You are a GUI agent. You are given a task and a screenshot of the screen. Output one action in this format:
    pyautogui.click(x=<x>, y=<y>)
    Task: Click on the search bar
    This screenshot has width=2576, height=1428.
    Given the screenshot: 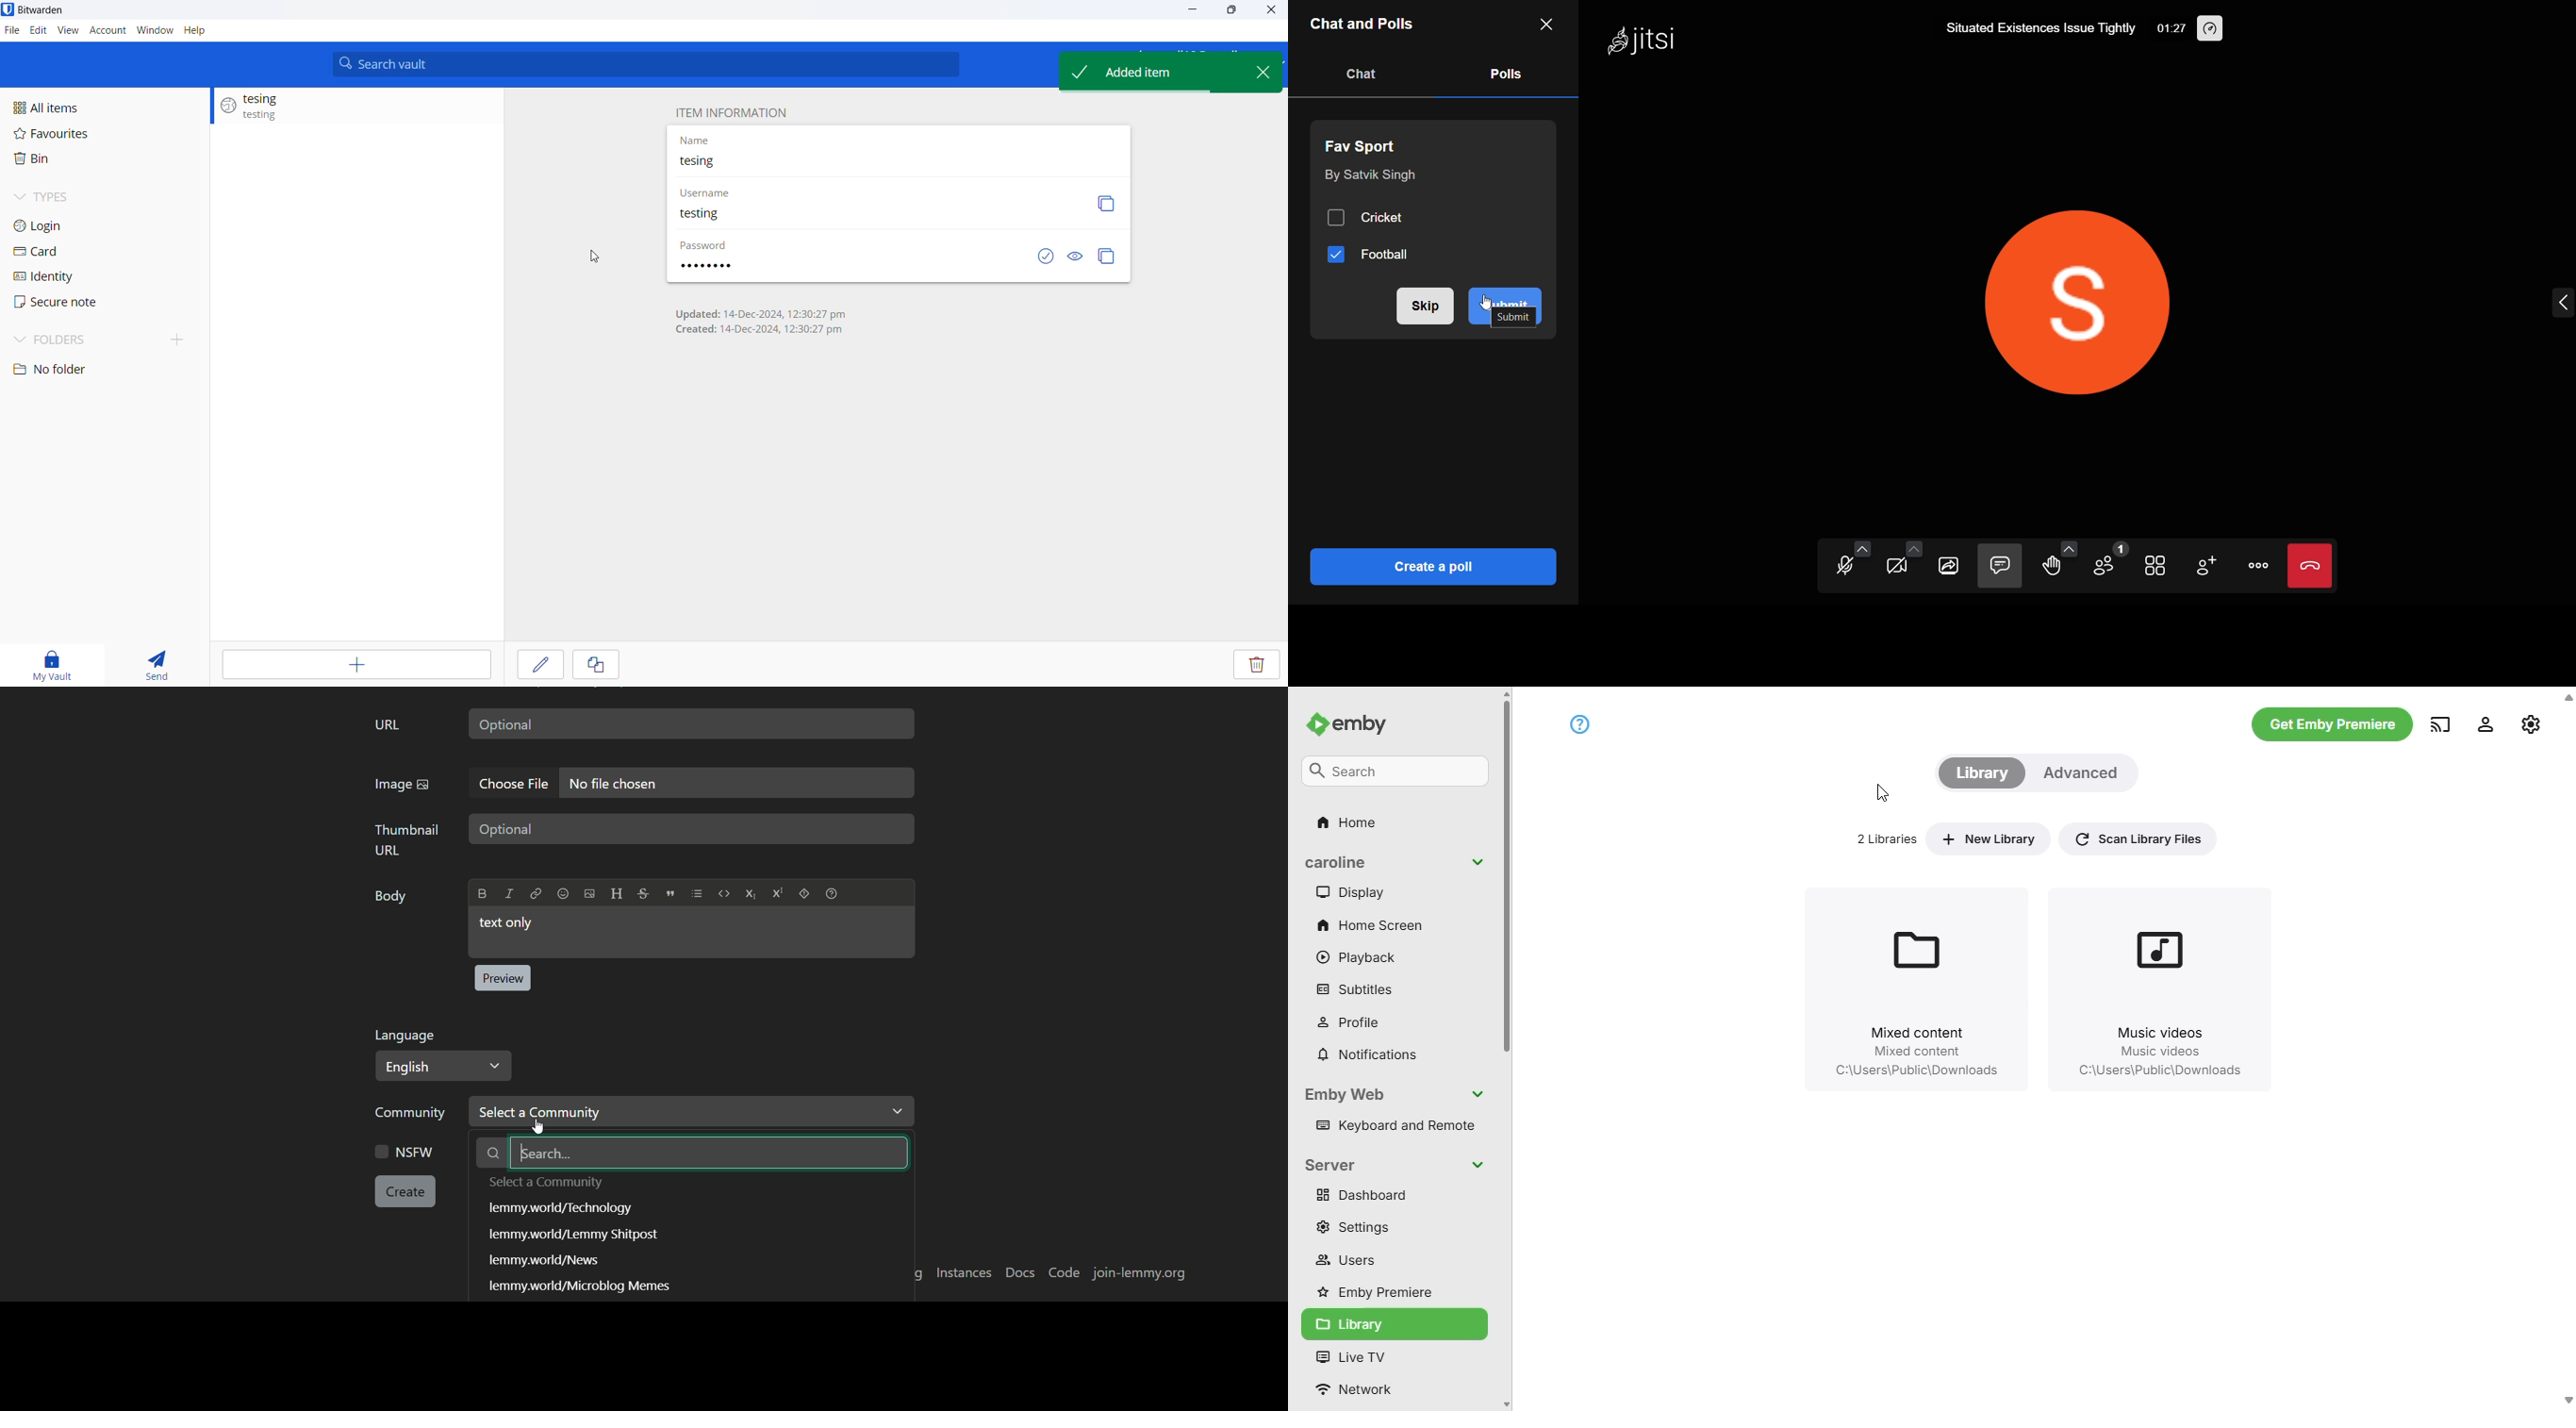 What is the action you would take?
    pyautogui.click(x=651, y=64)
    